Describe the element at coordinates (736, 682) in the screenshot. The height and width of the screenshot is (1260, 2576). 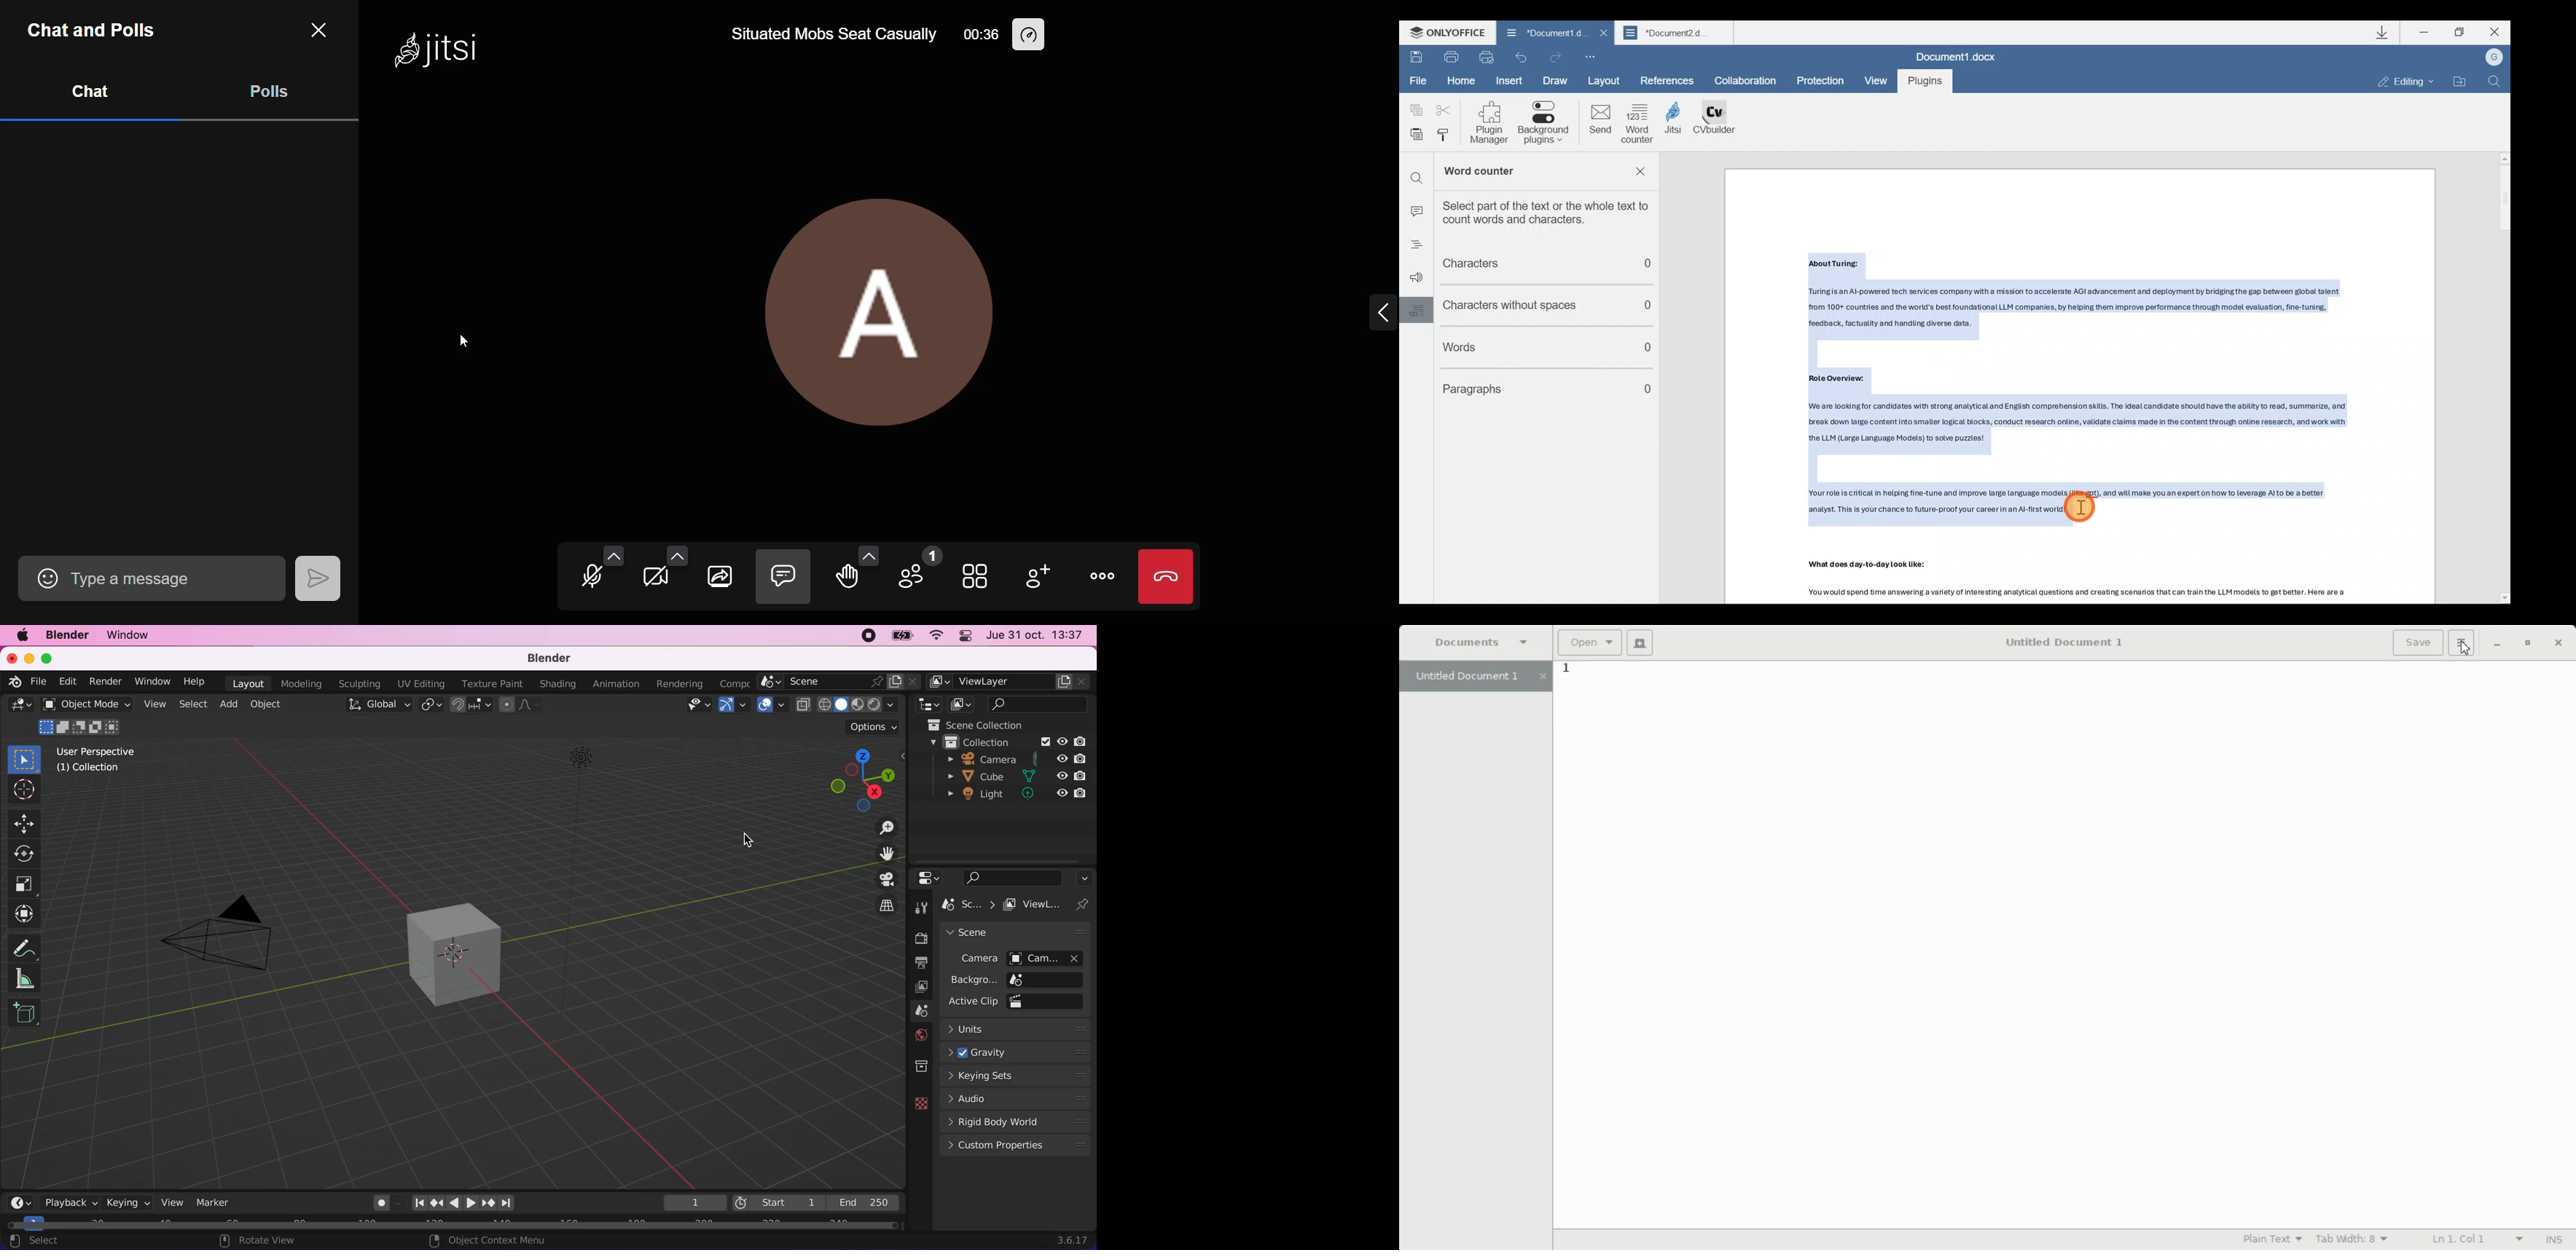
I see `composting` at that location.